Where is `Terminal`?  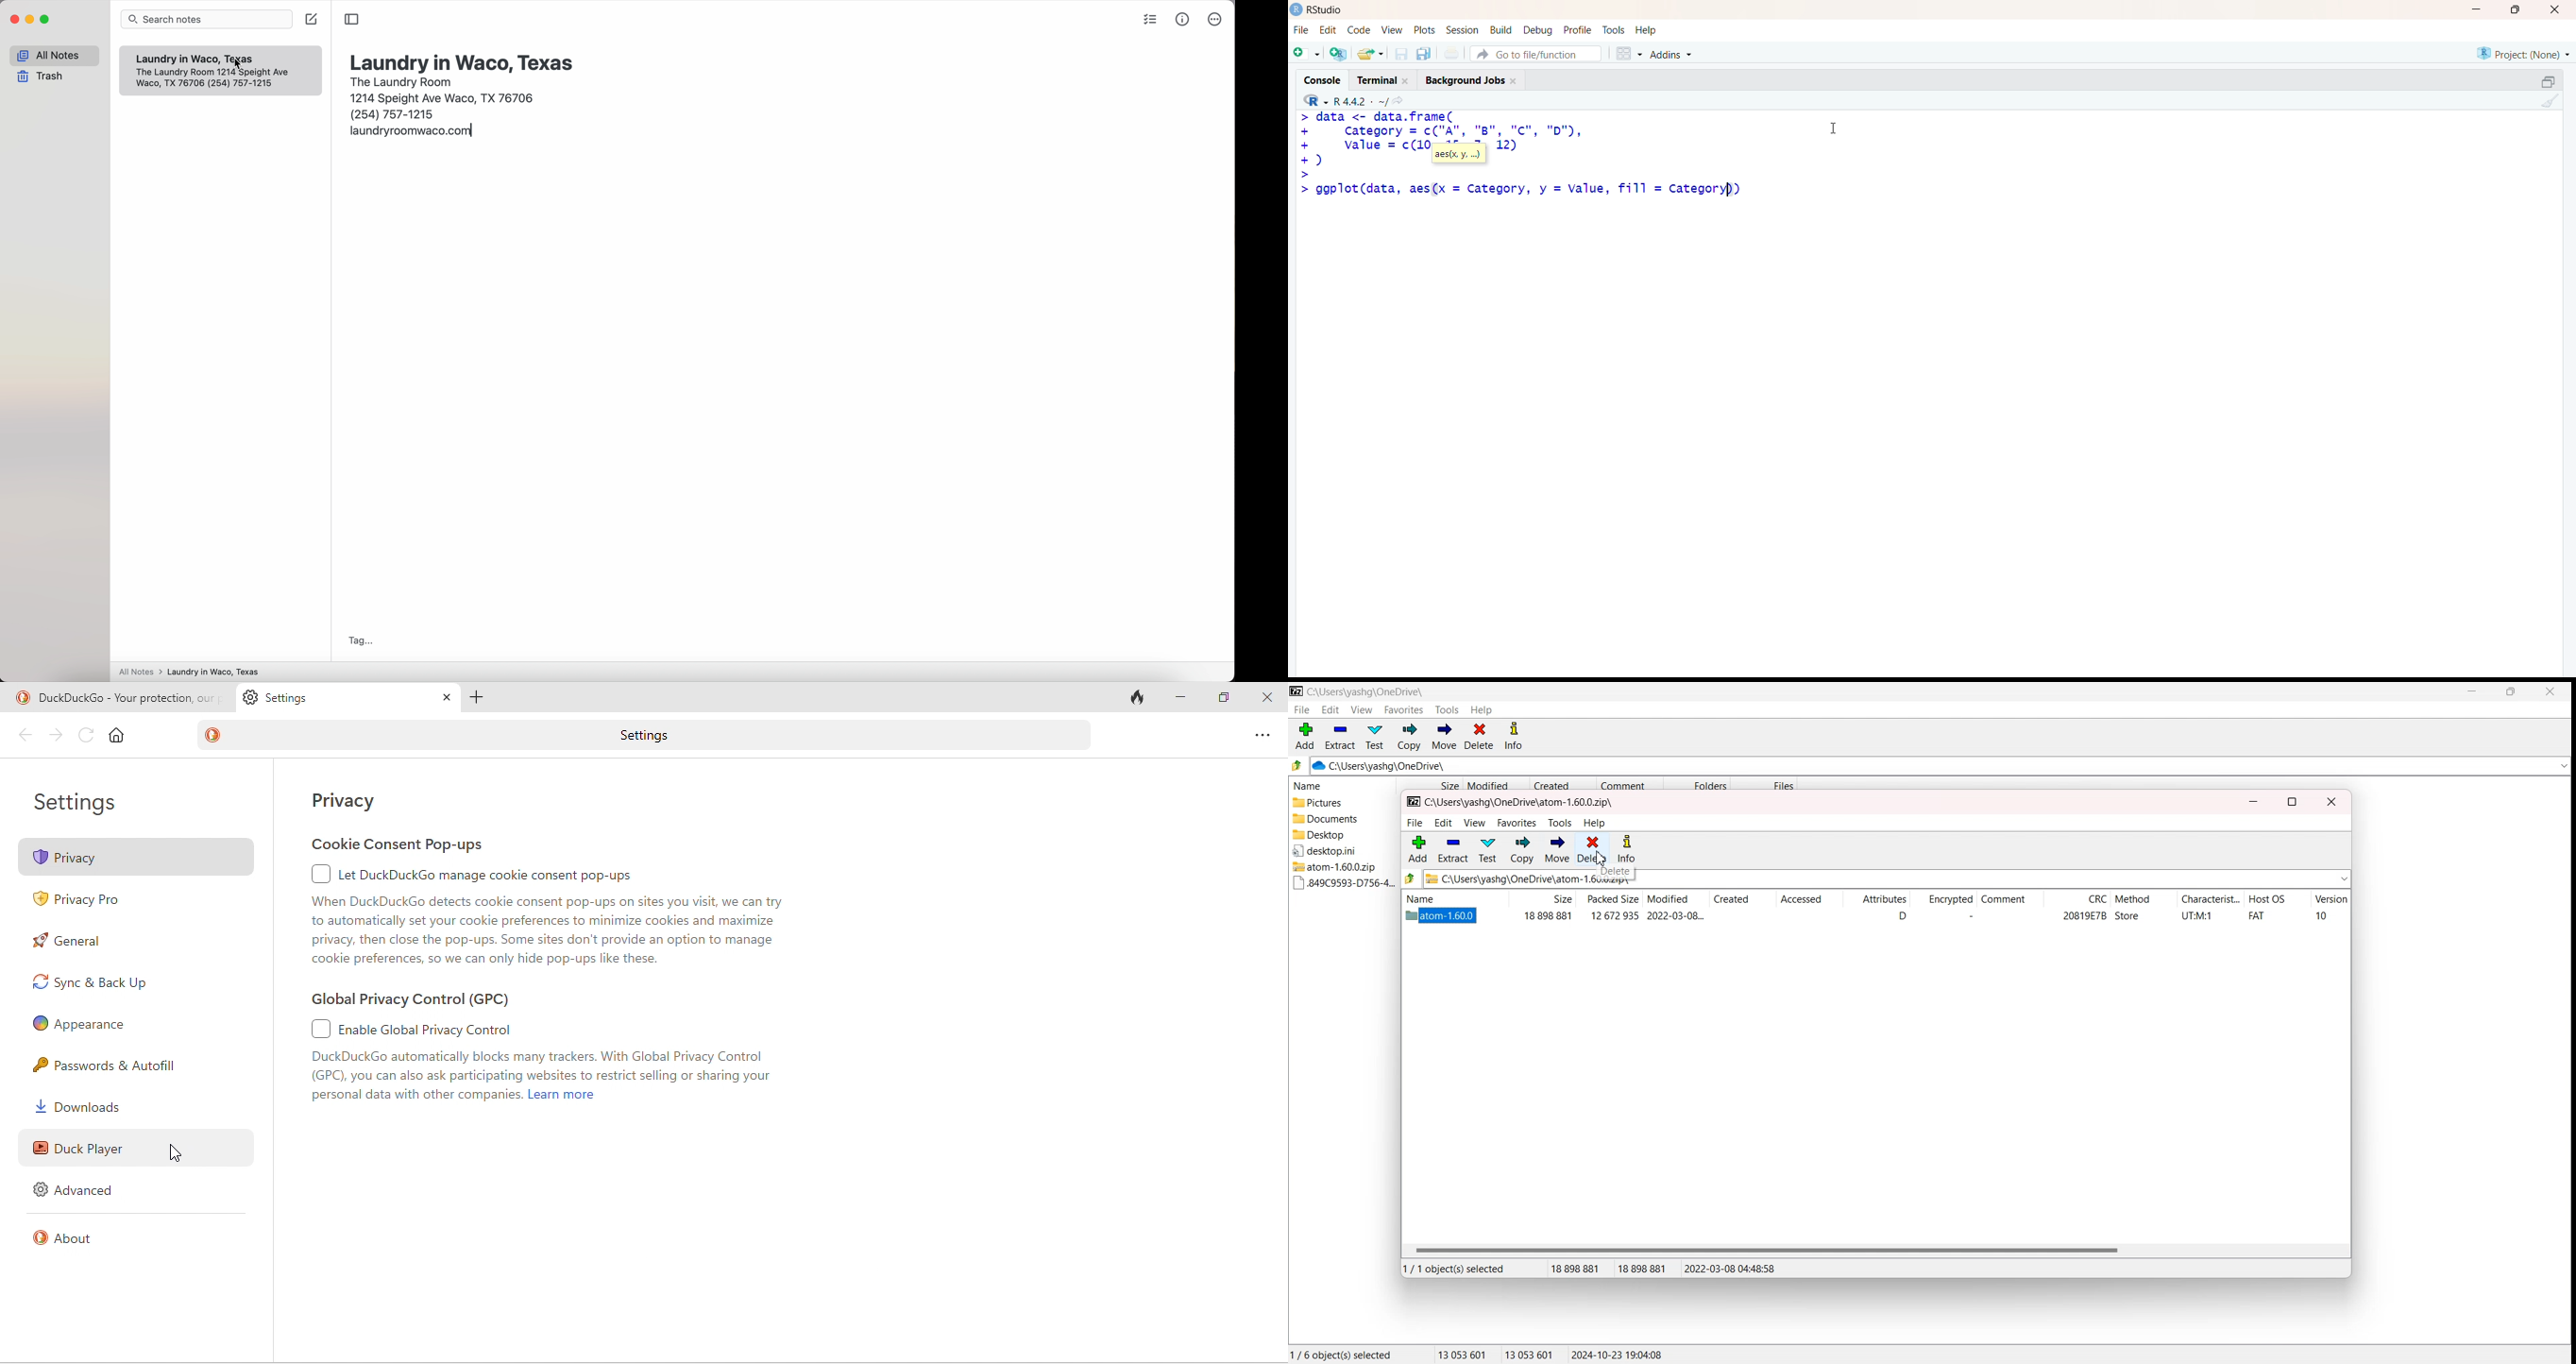 Terminal is located at coordinates (1381, 79).